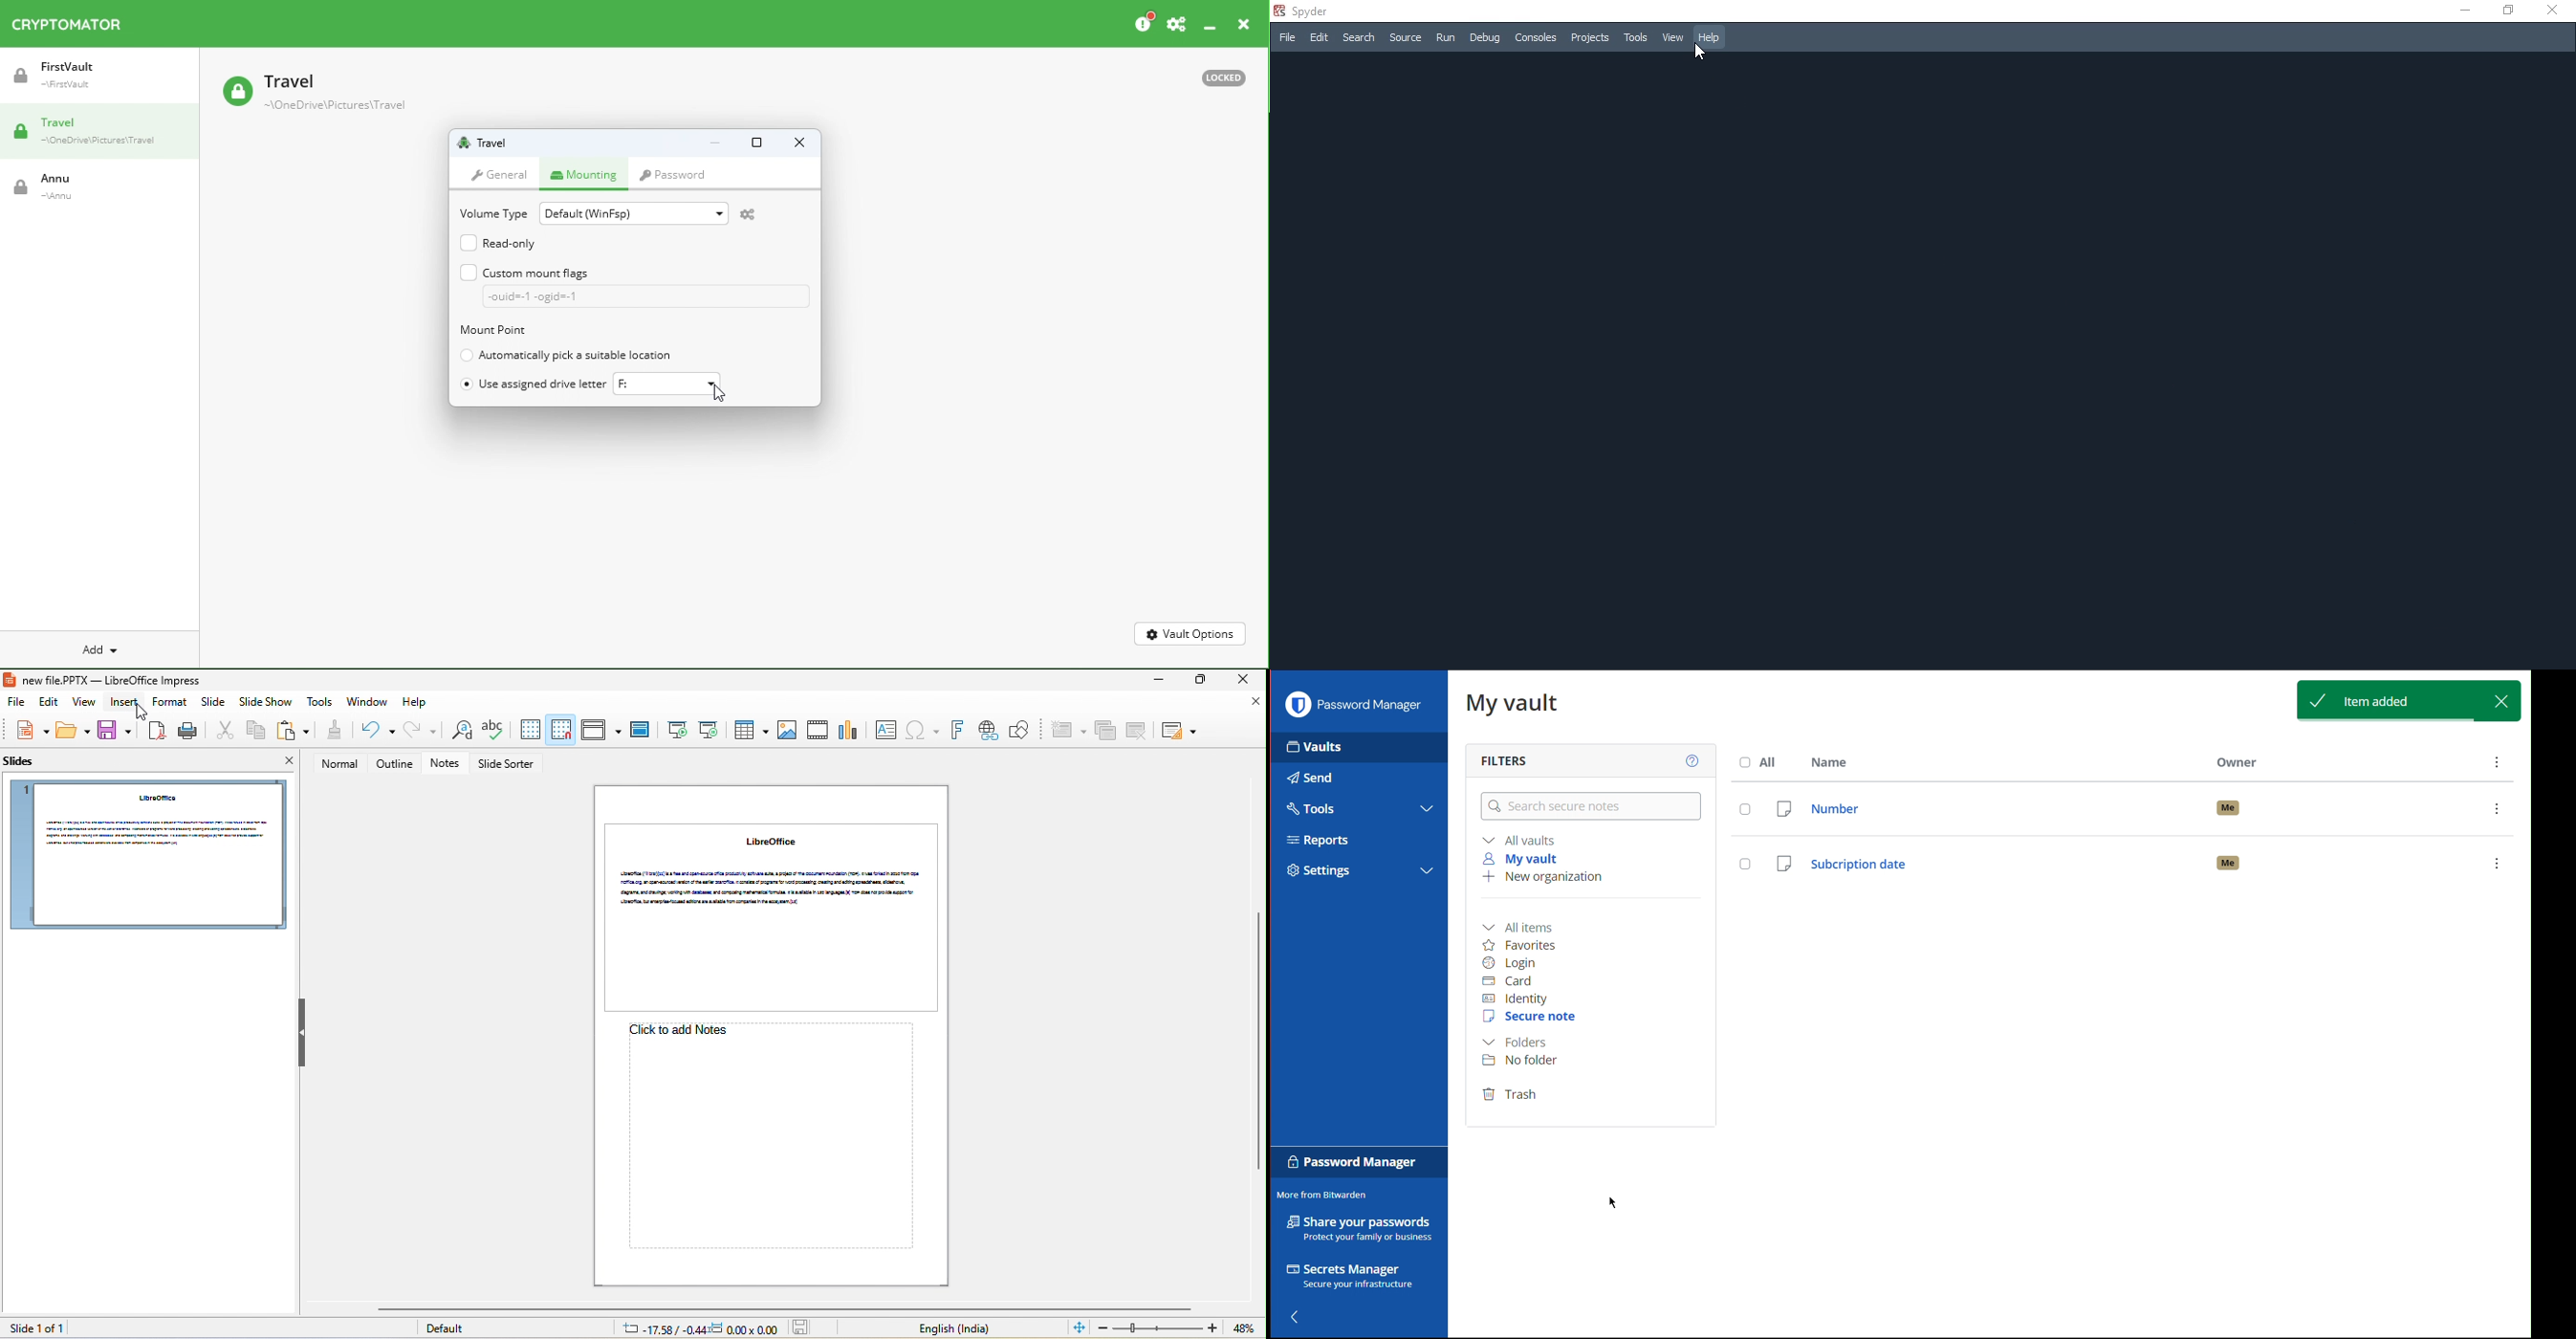  What do you see at coordinates (954, 1329) in the screenshot?
I see `text language` at bounding box center [954, 1329].